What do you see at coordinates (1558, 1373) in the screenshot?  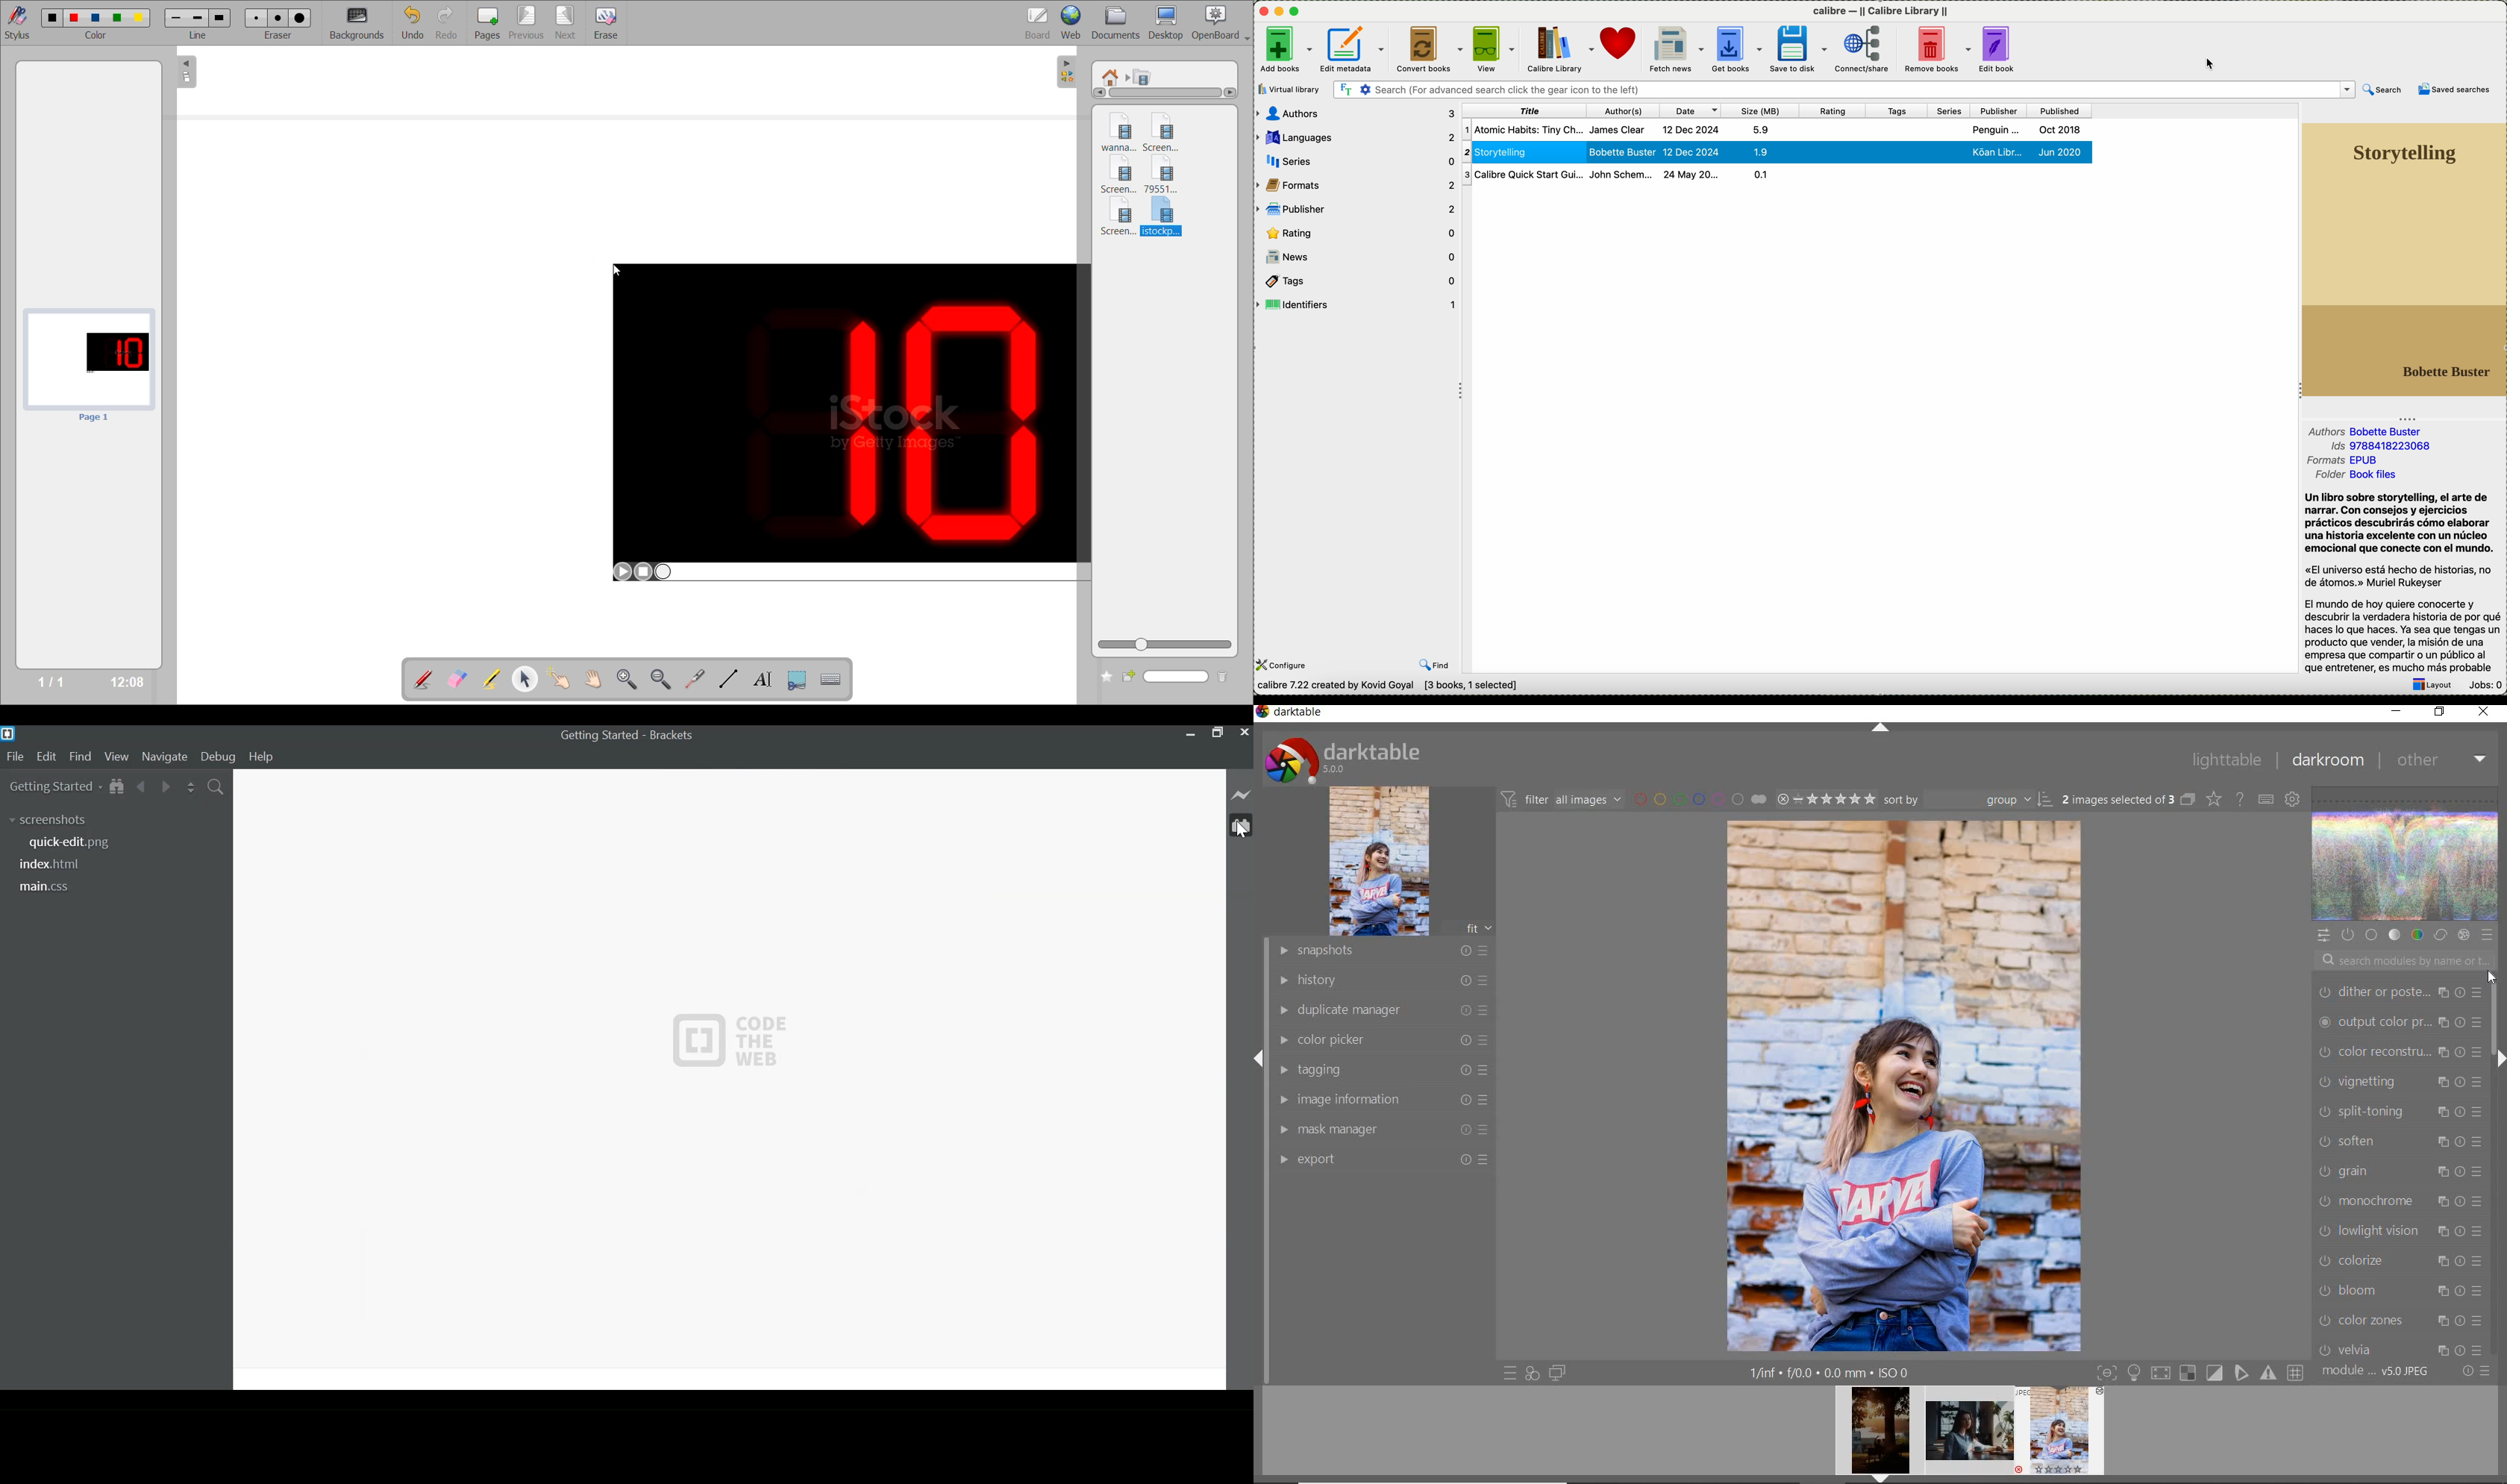 I see `display a second darkroom image window` at bounding box center [1558, 1373].